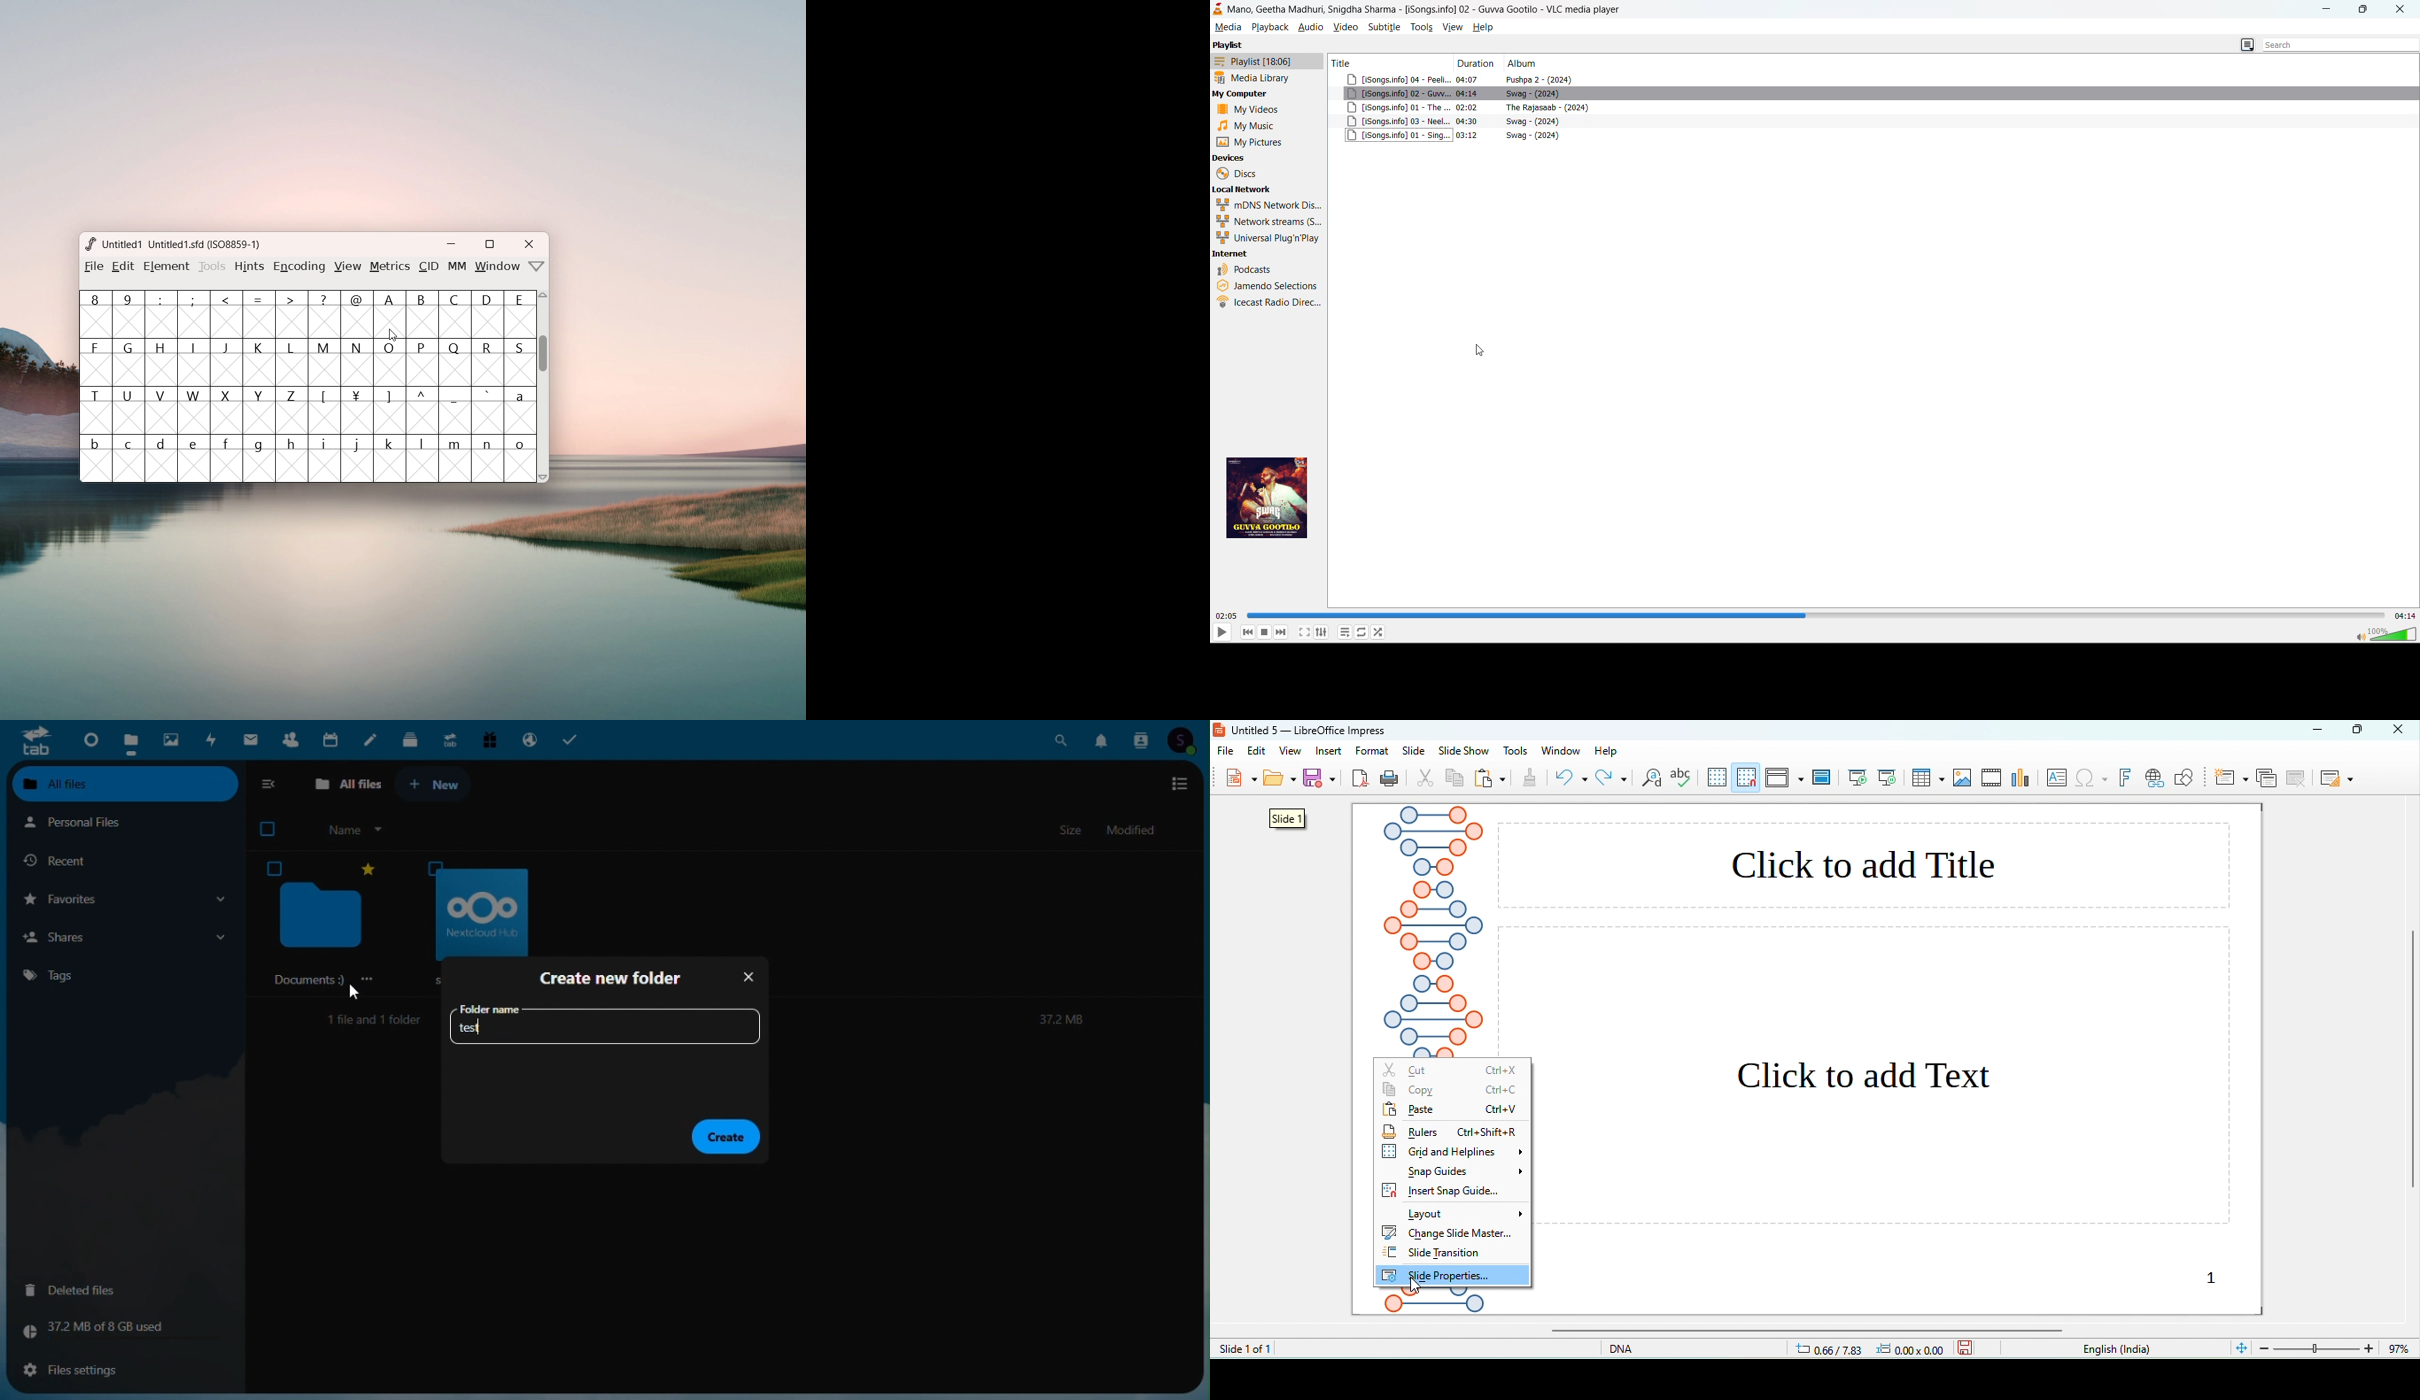 The width and height of the screenshot is (2436, 1400). What do you see at coordinates (1966, 1347) in the screenshot?
I see `save` at bounding box center [1966, 1347].